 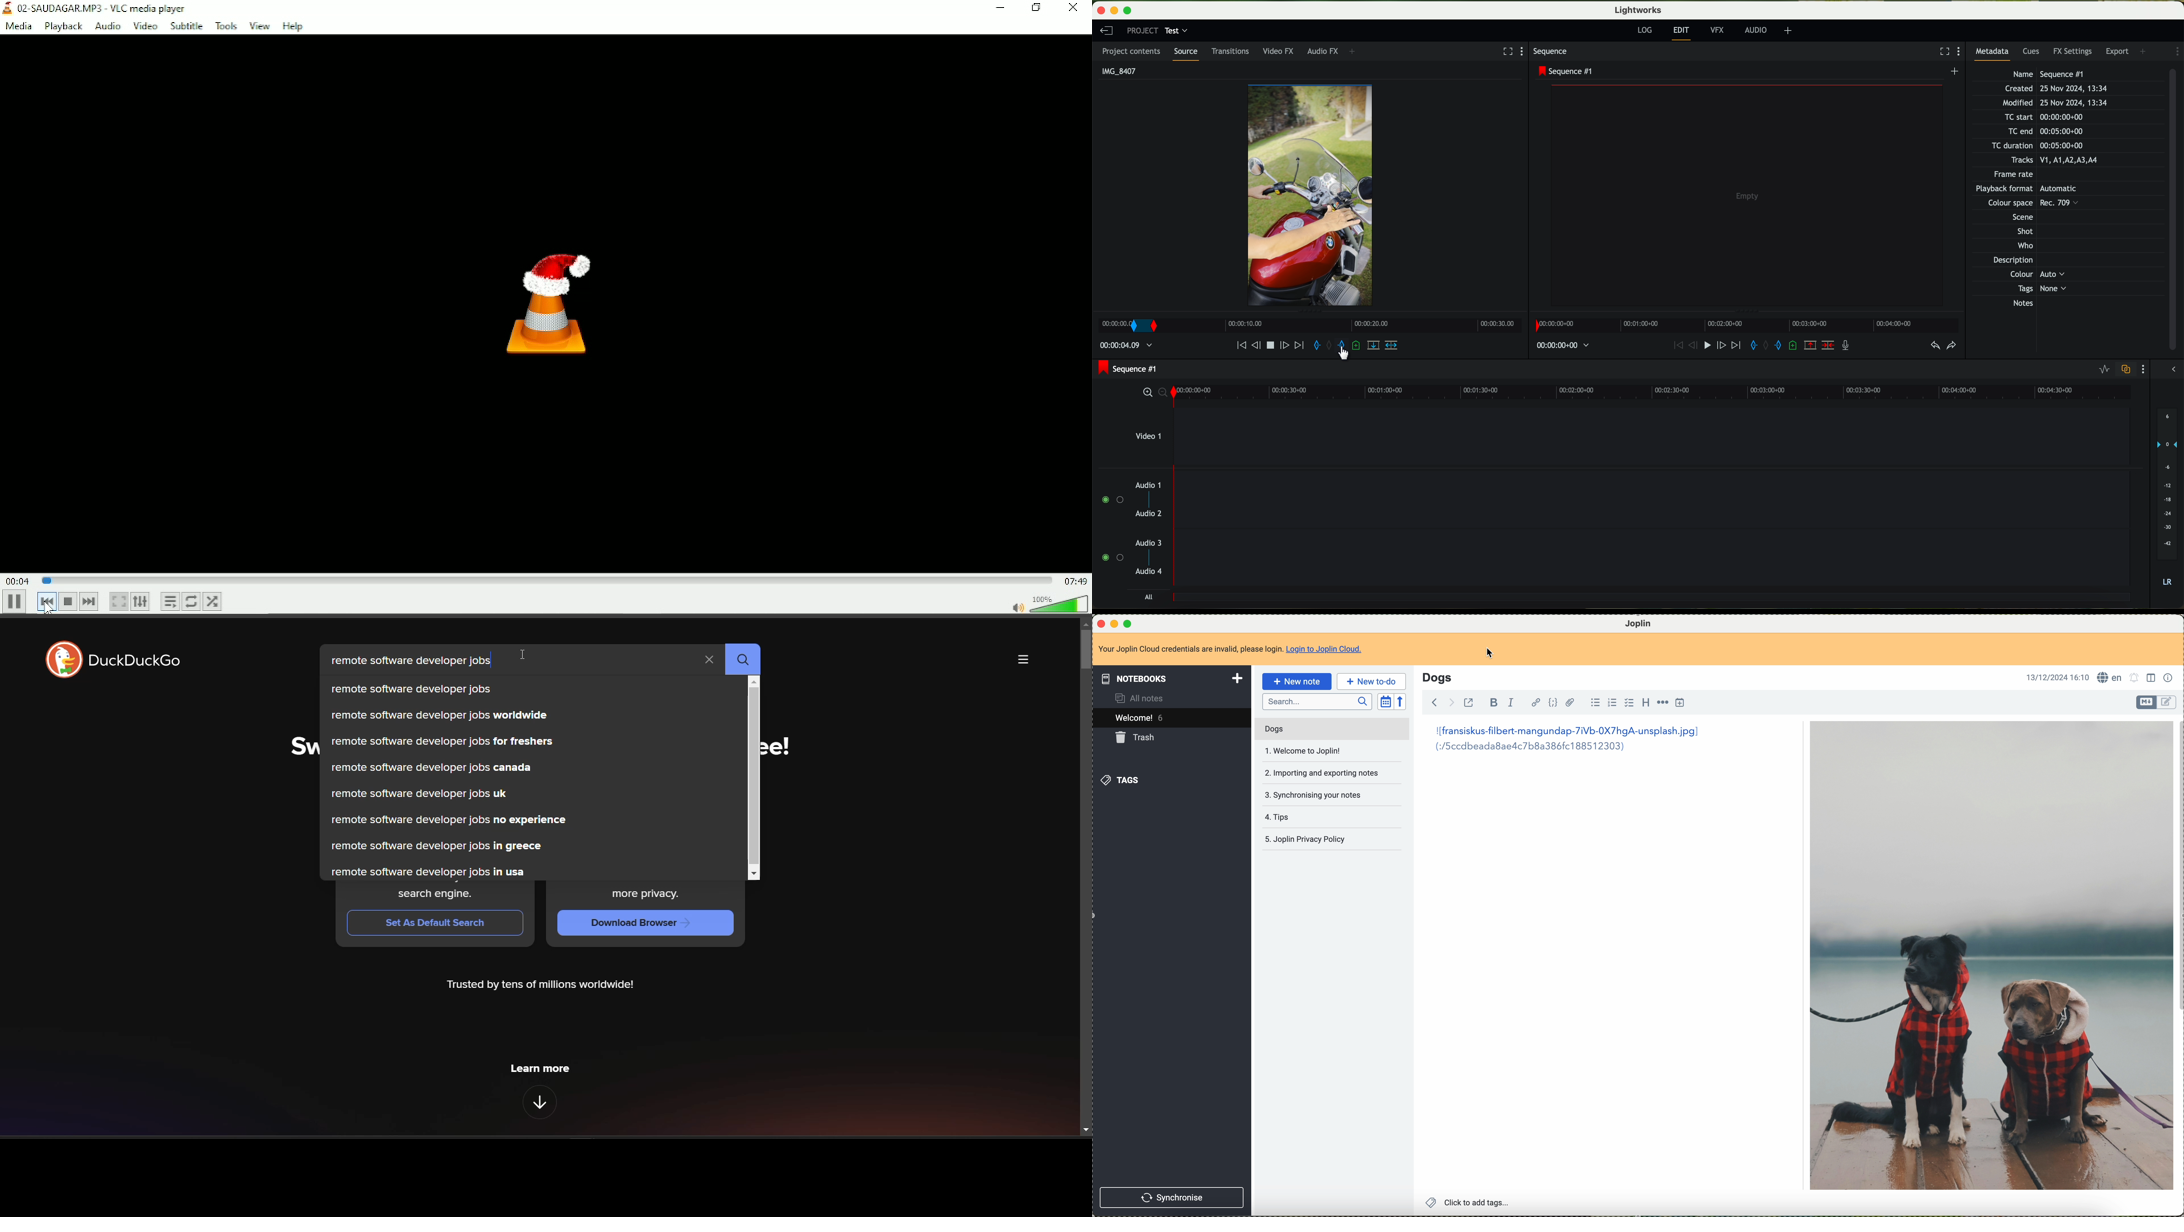 I want to click on remote software developer jobs for freshers, so click(x=442, y=743).